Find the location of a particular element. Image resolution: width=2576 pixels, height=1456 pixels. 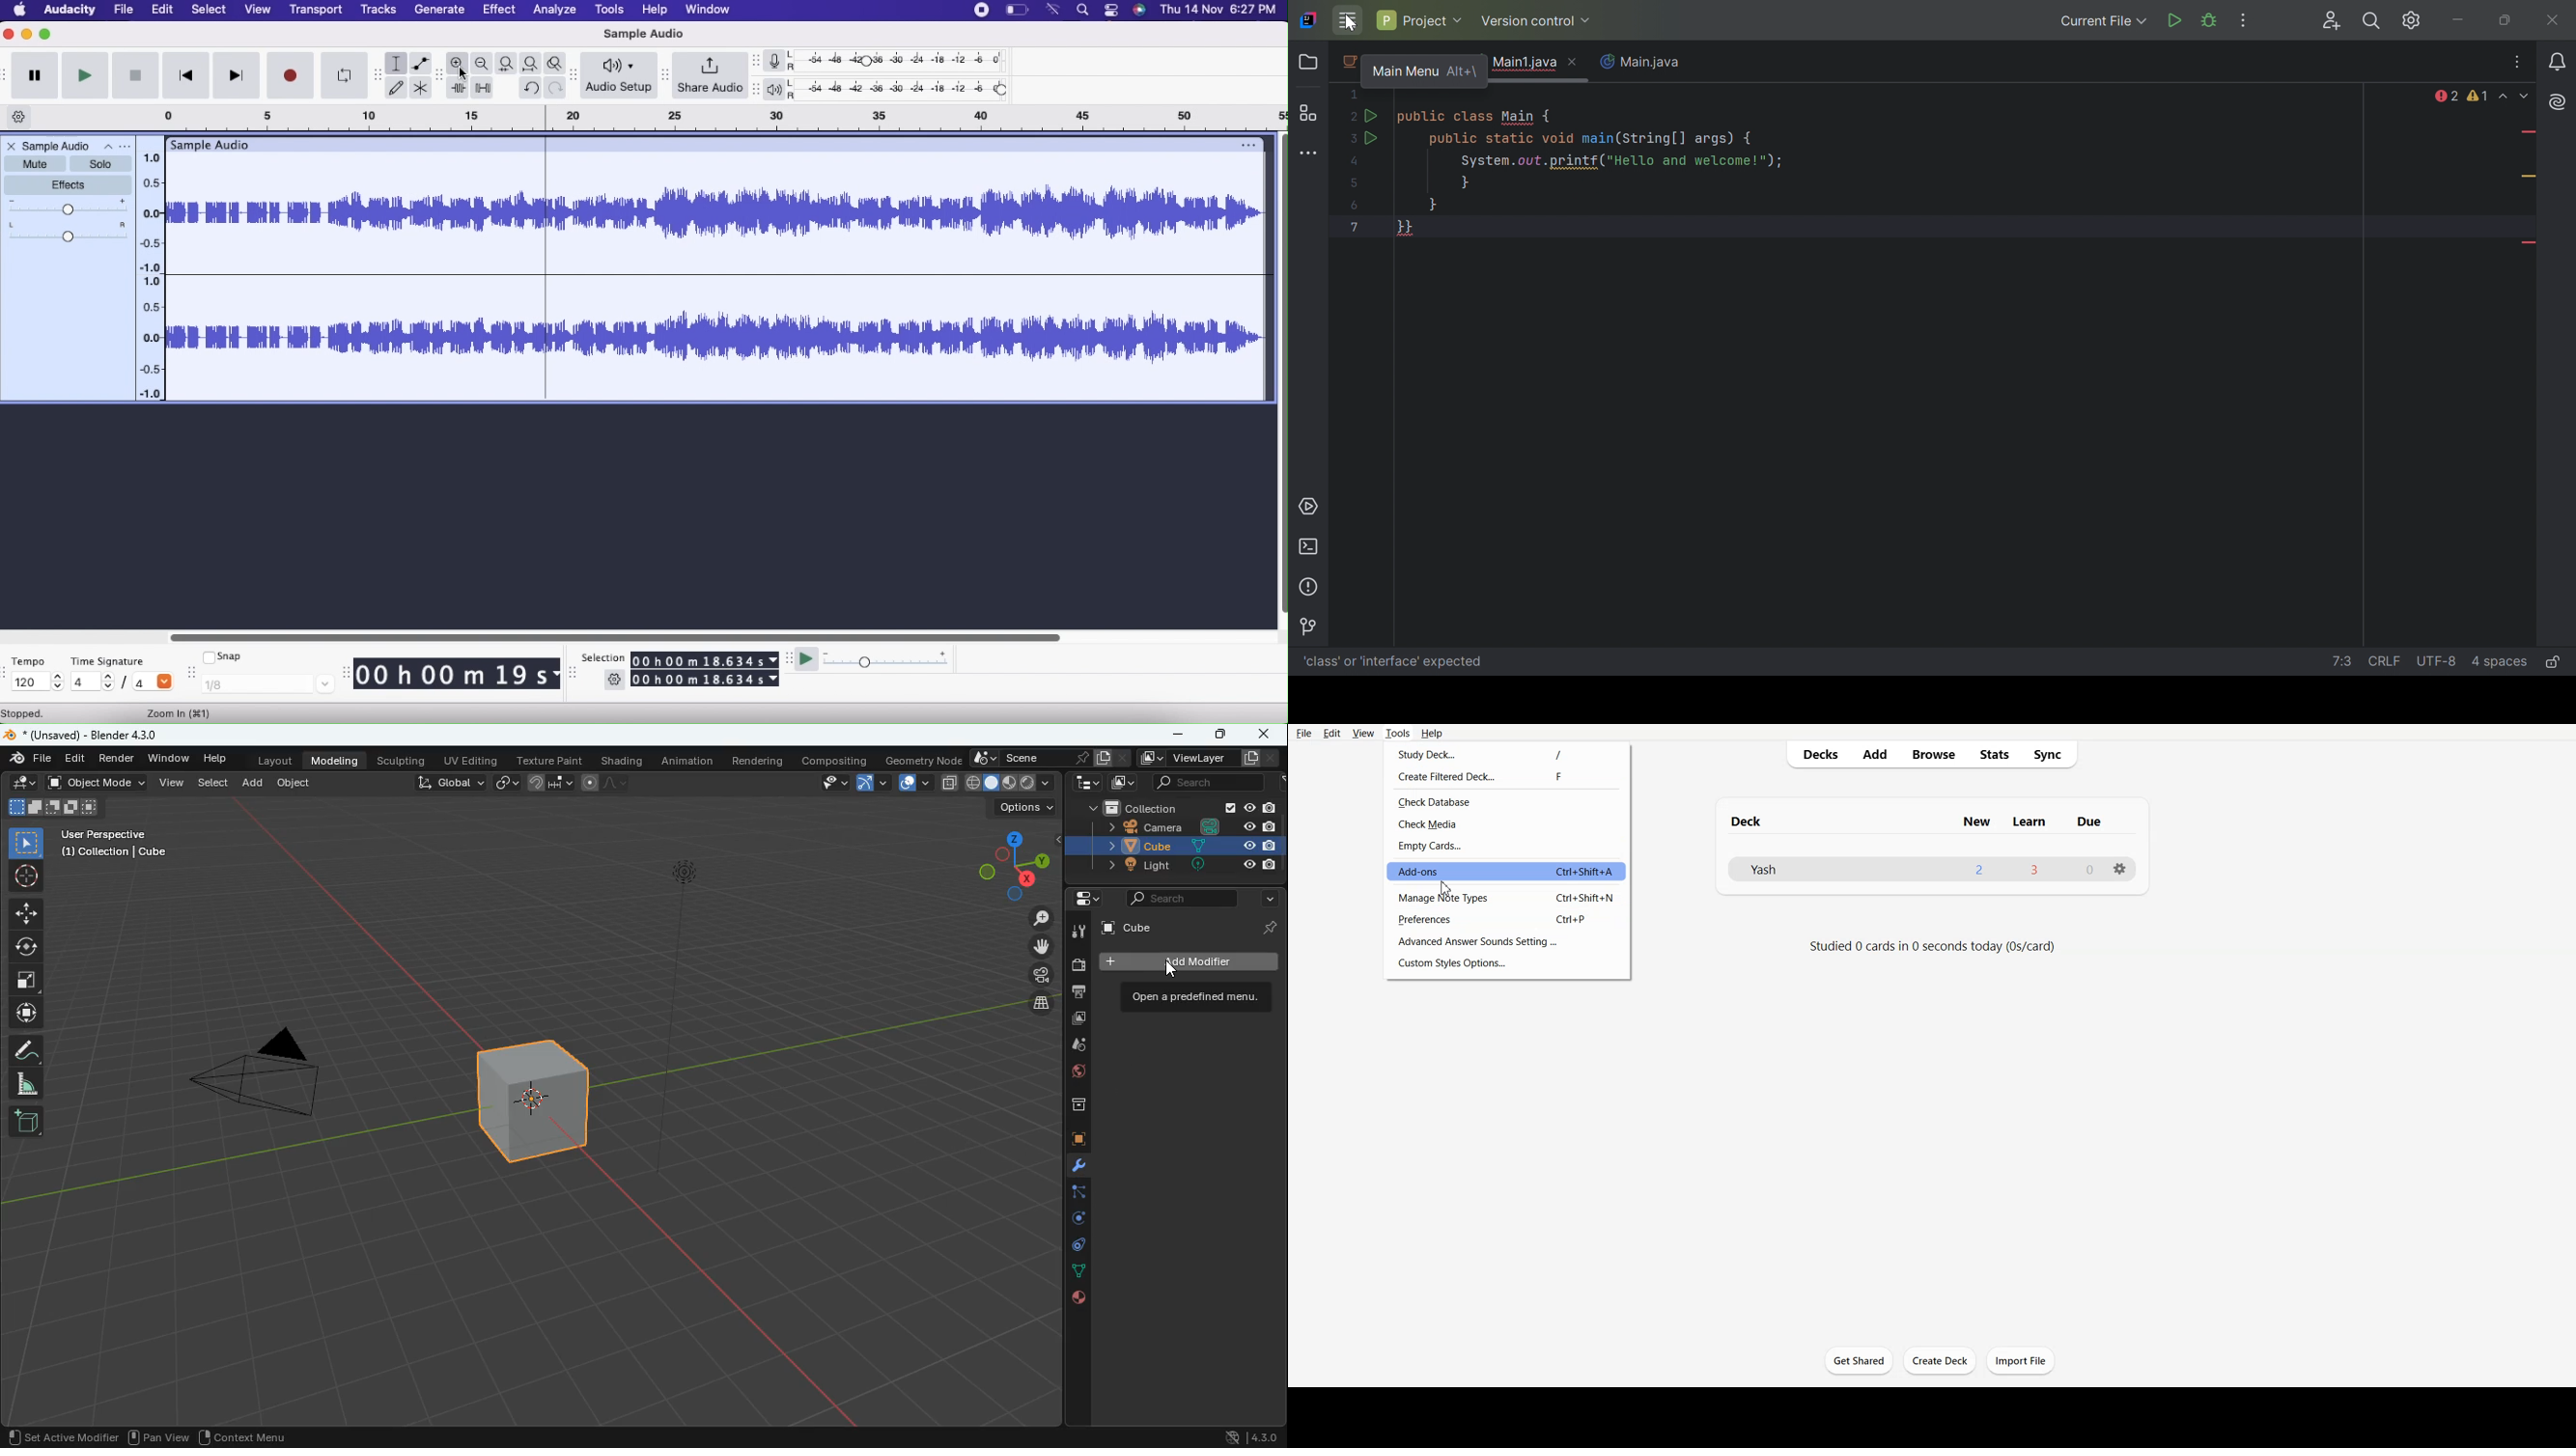

dimensions is located at coordinates (1015, 862).